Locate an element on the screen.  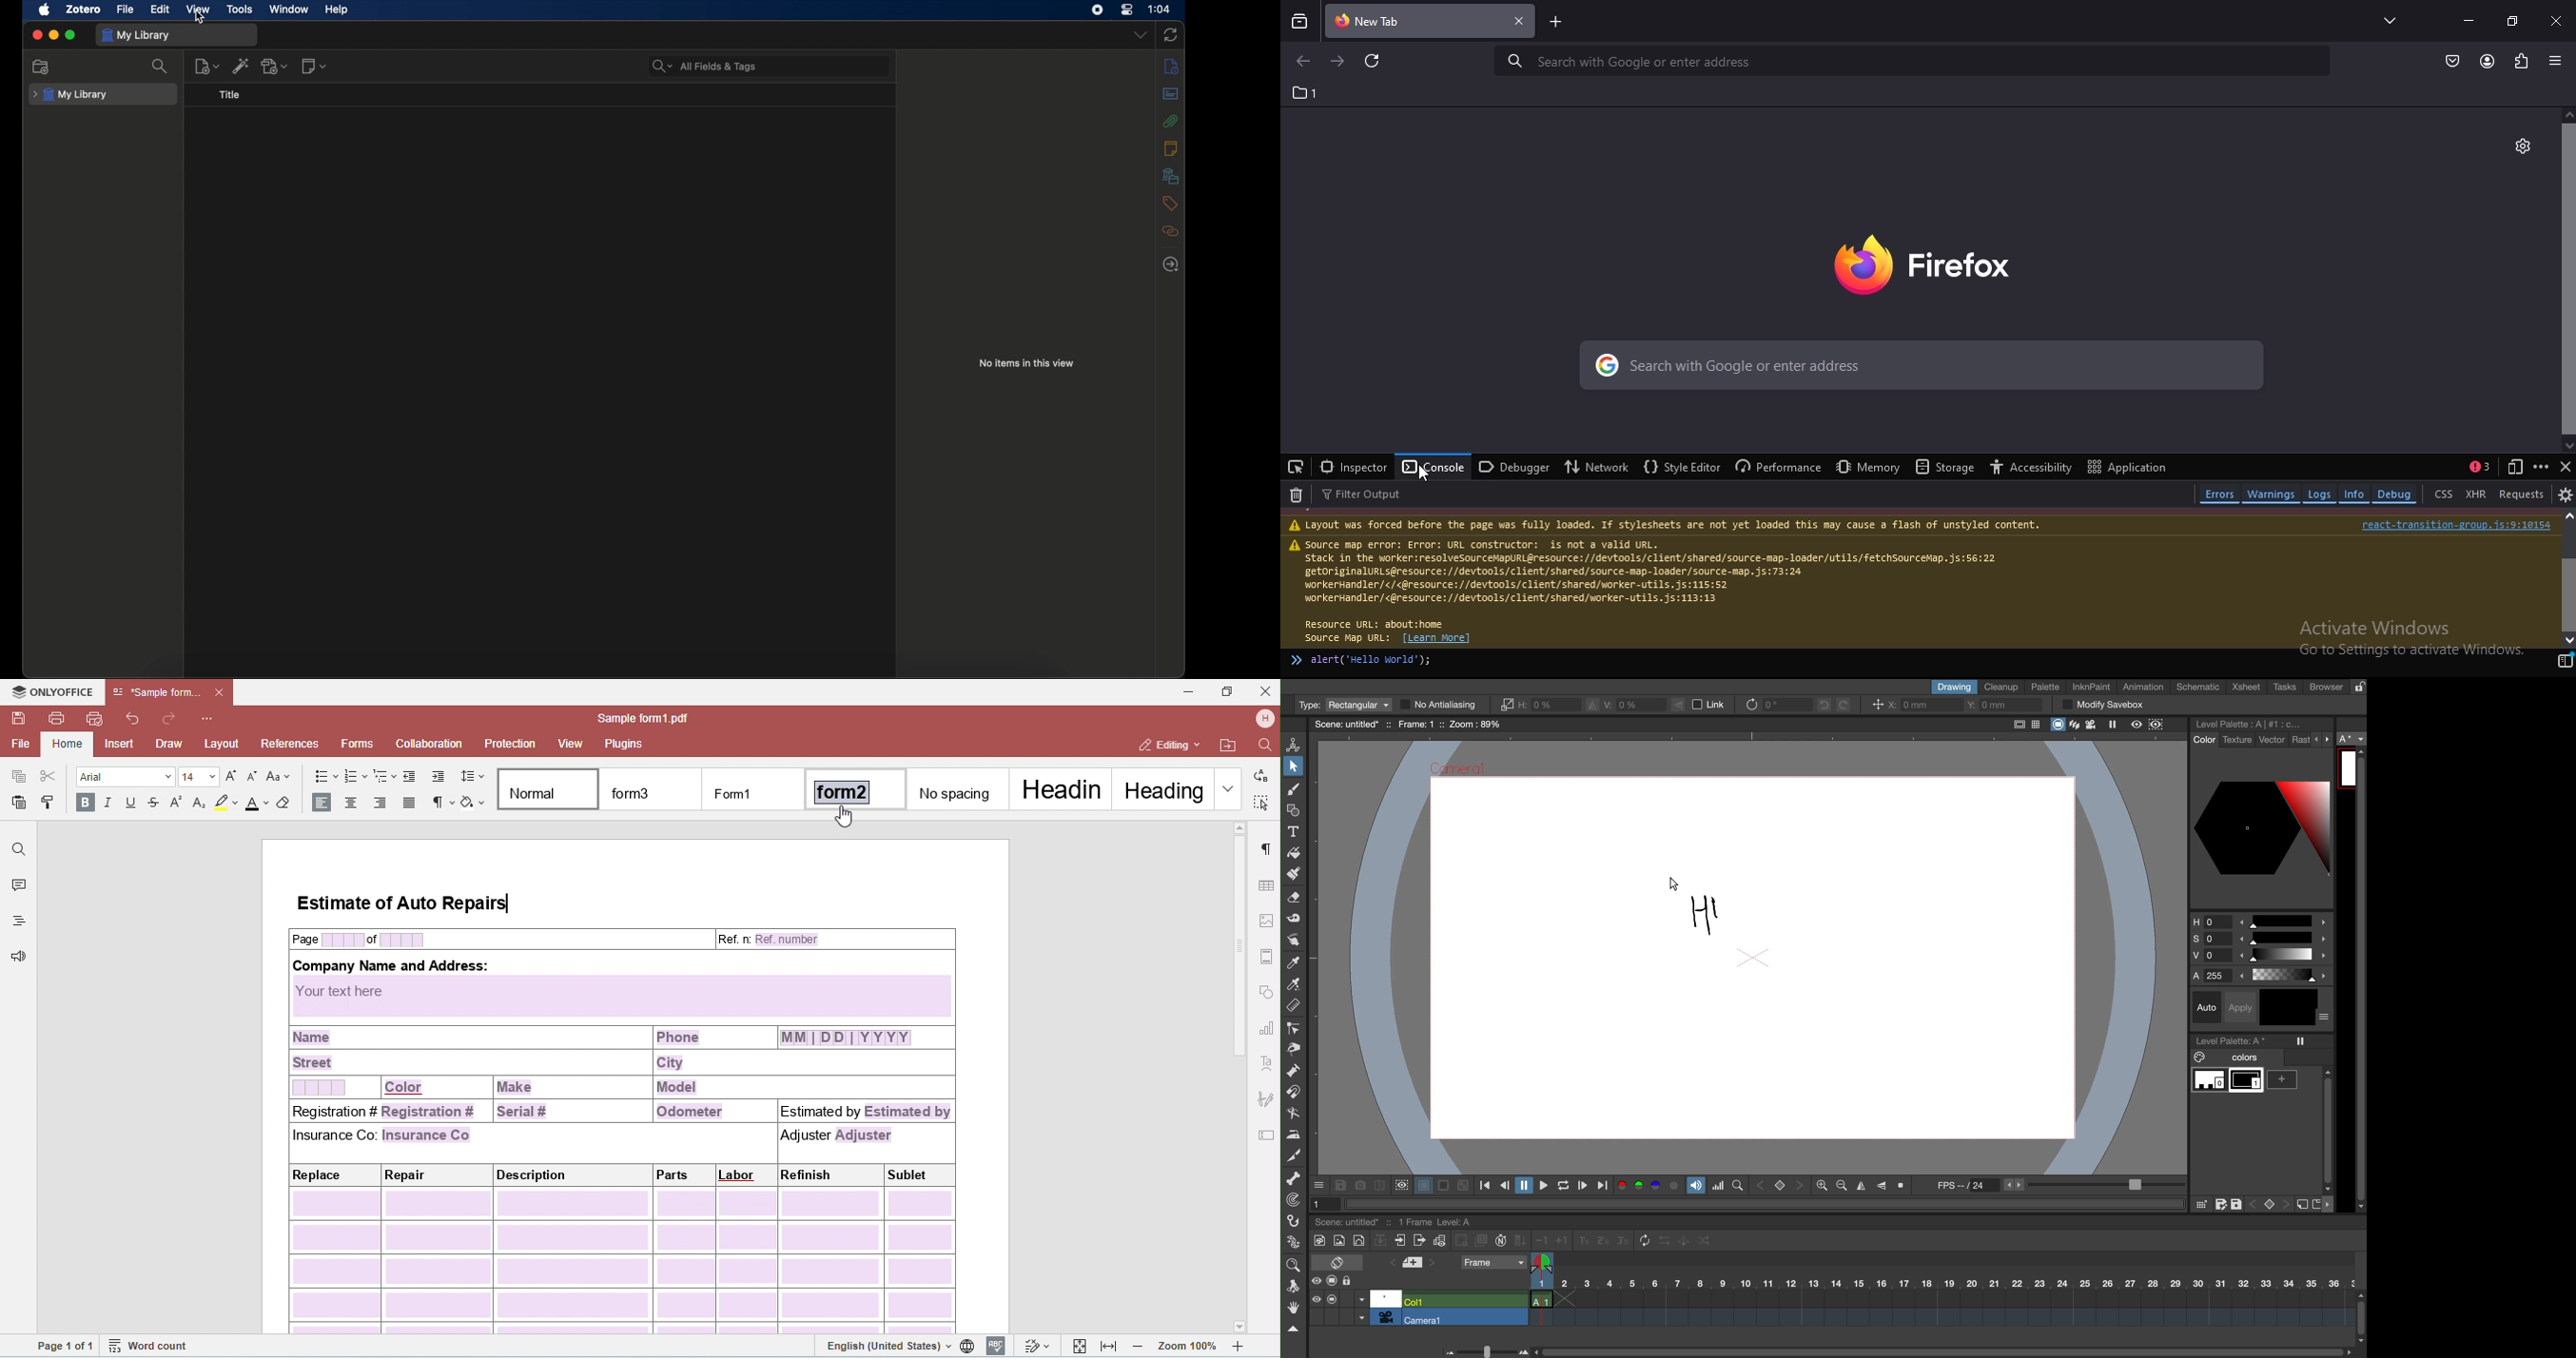
restore tab is located at coordinates (2511, 20).